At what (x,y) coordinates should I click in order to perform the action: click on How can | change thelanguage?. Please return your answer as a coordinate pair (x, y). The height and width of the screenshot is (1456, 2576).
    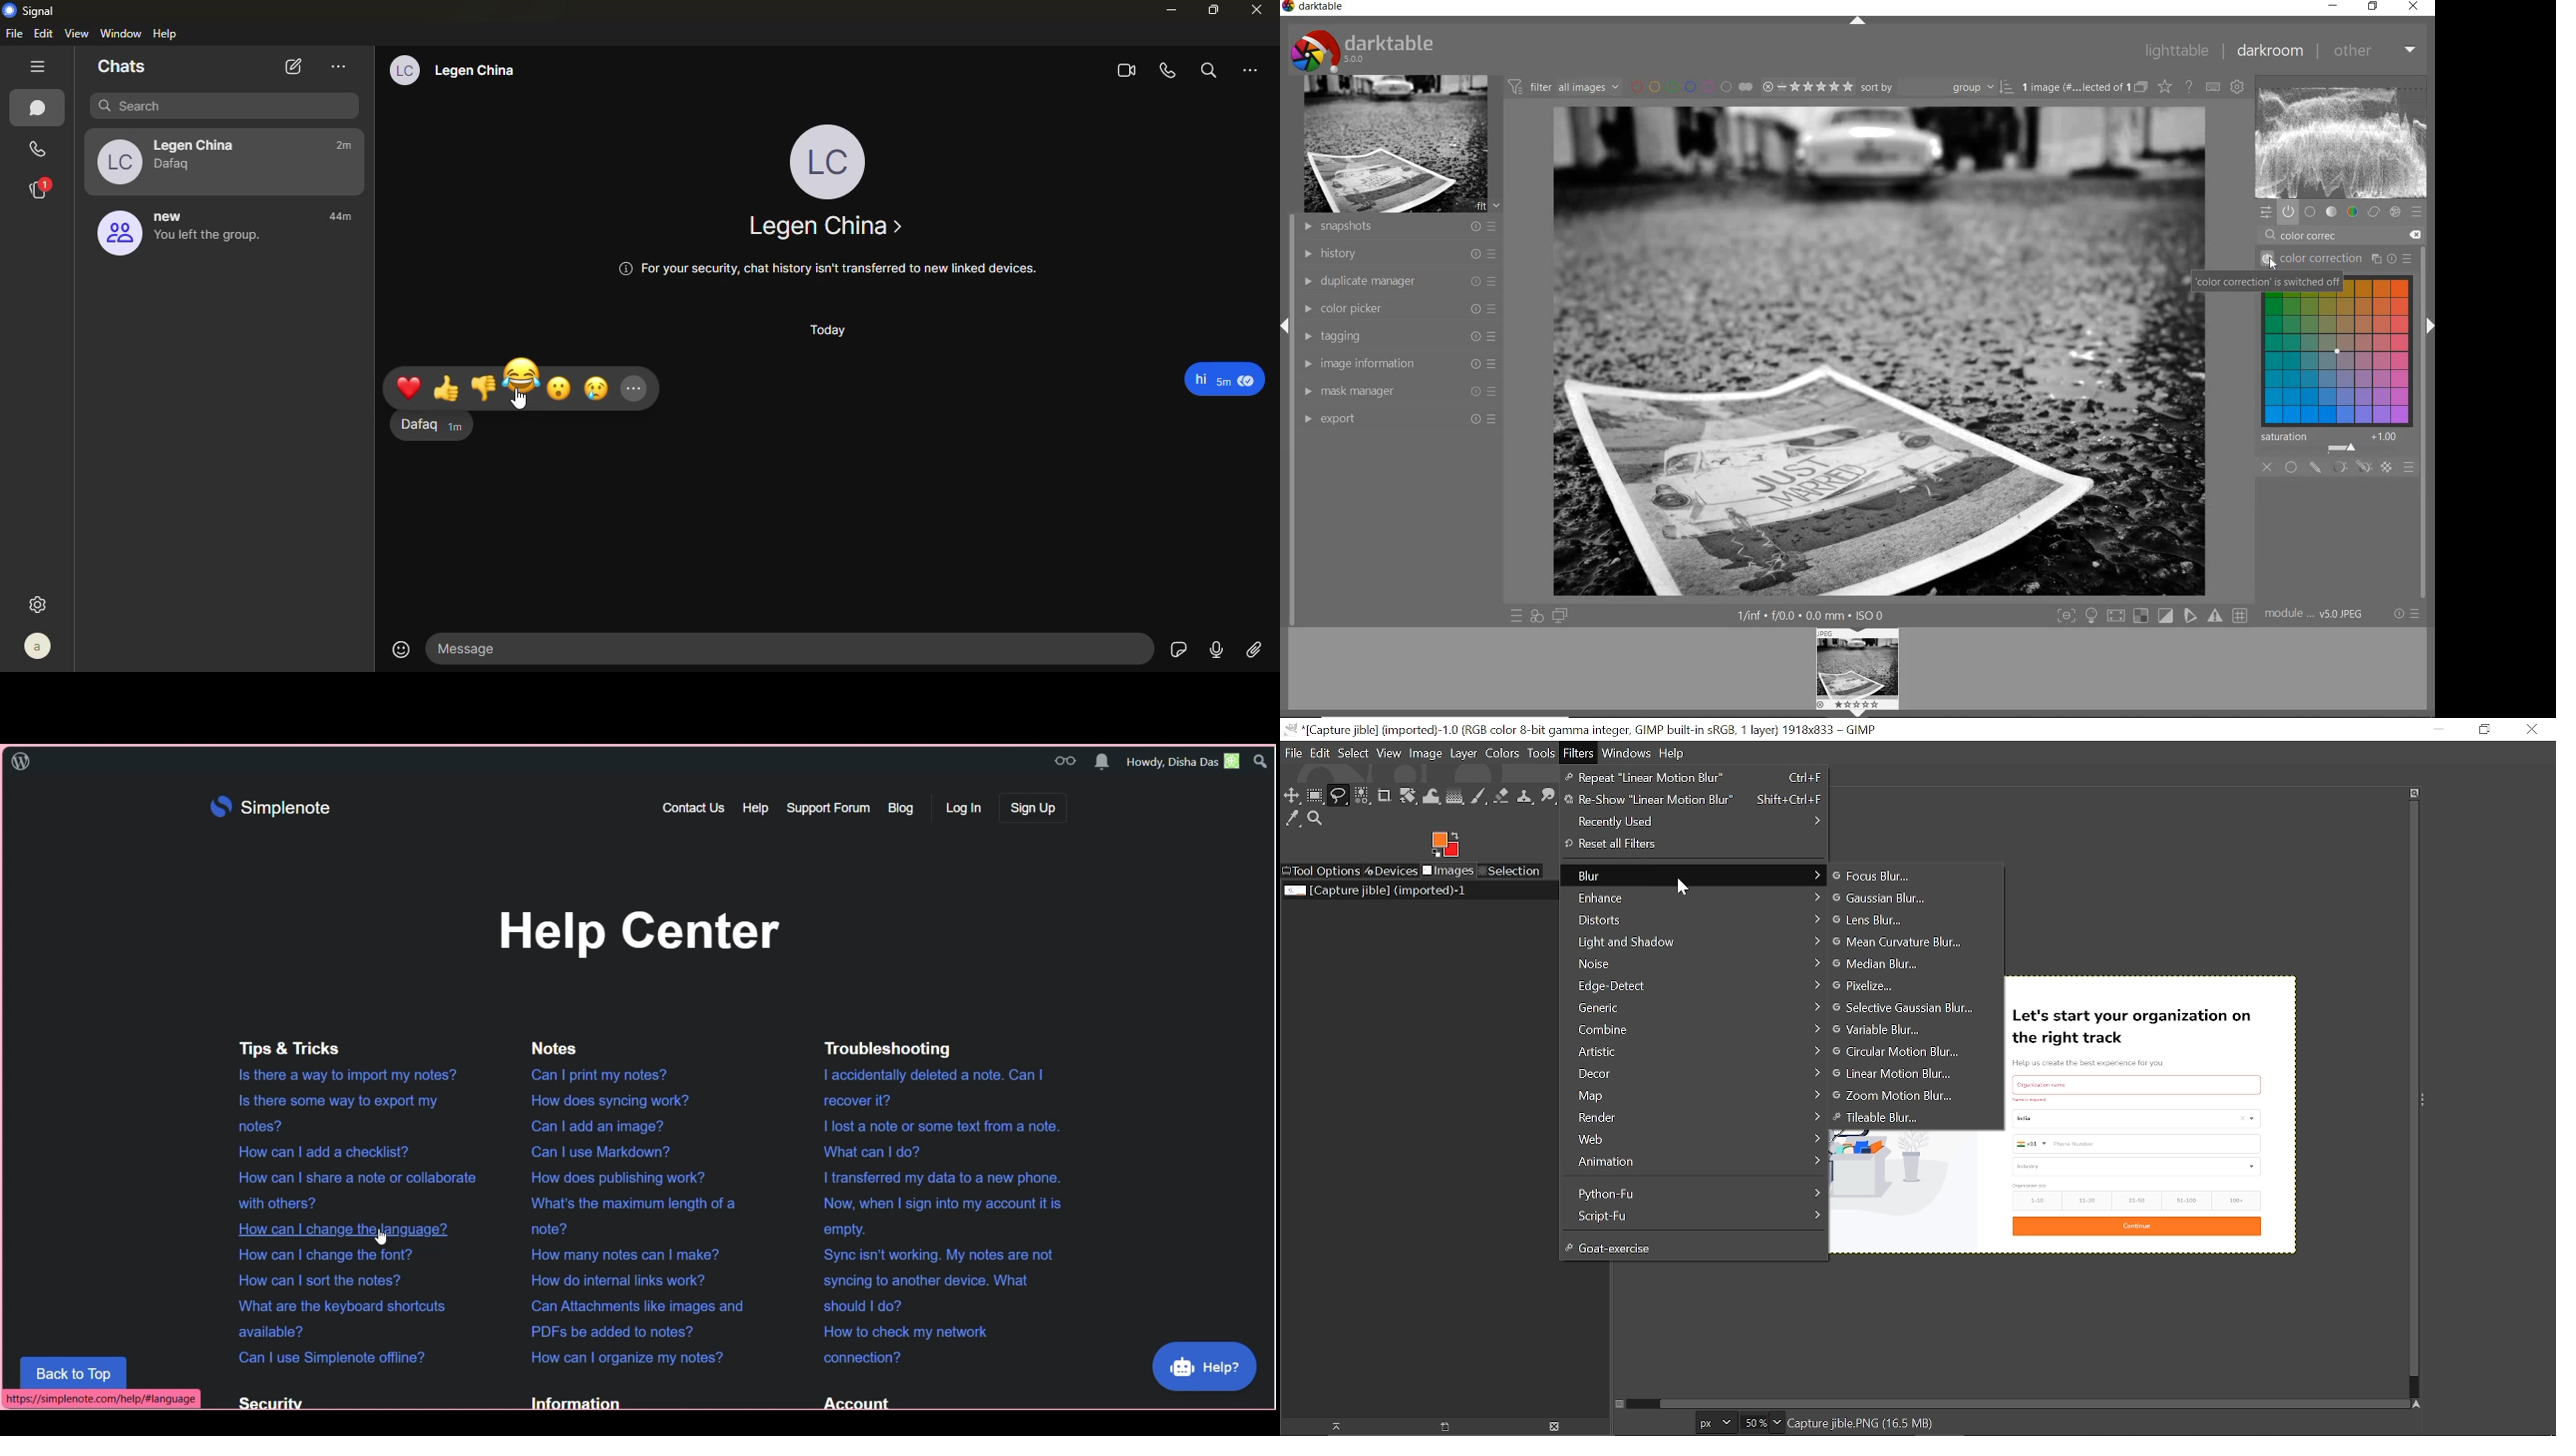
    Looking at the image, I should click on (334, 1229).